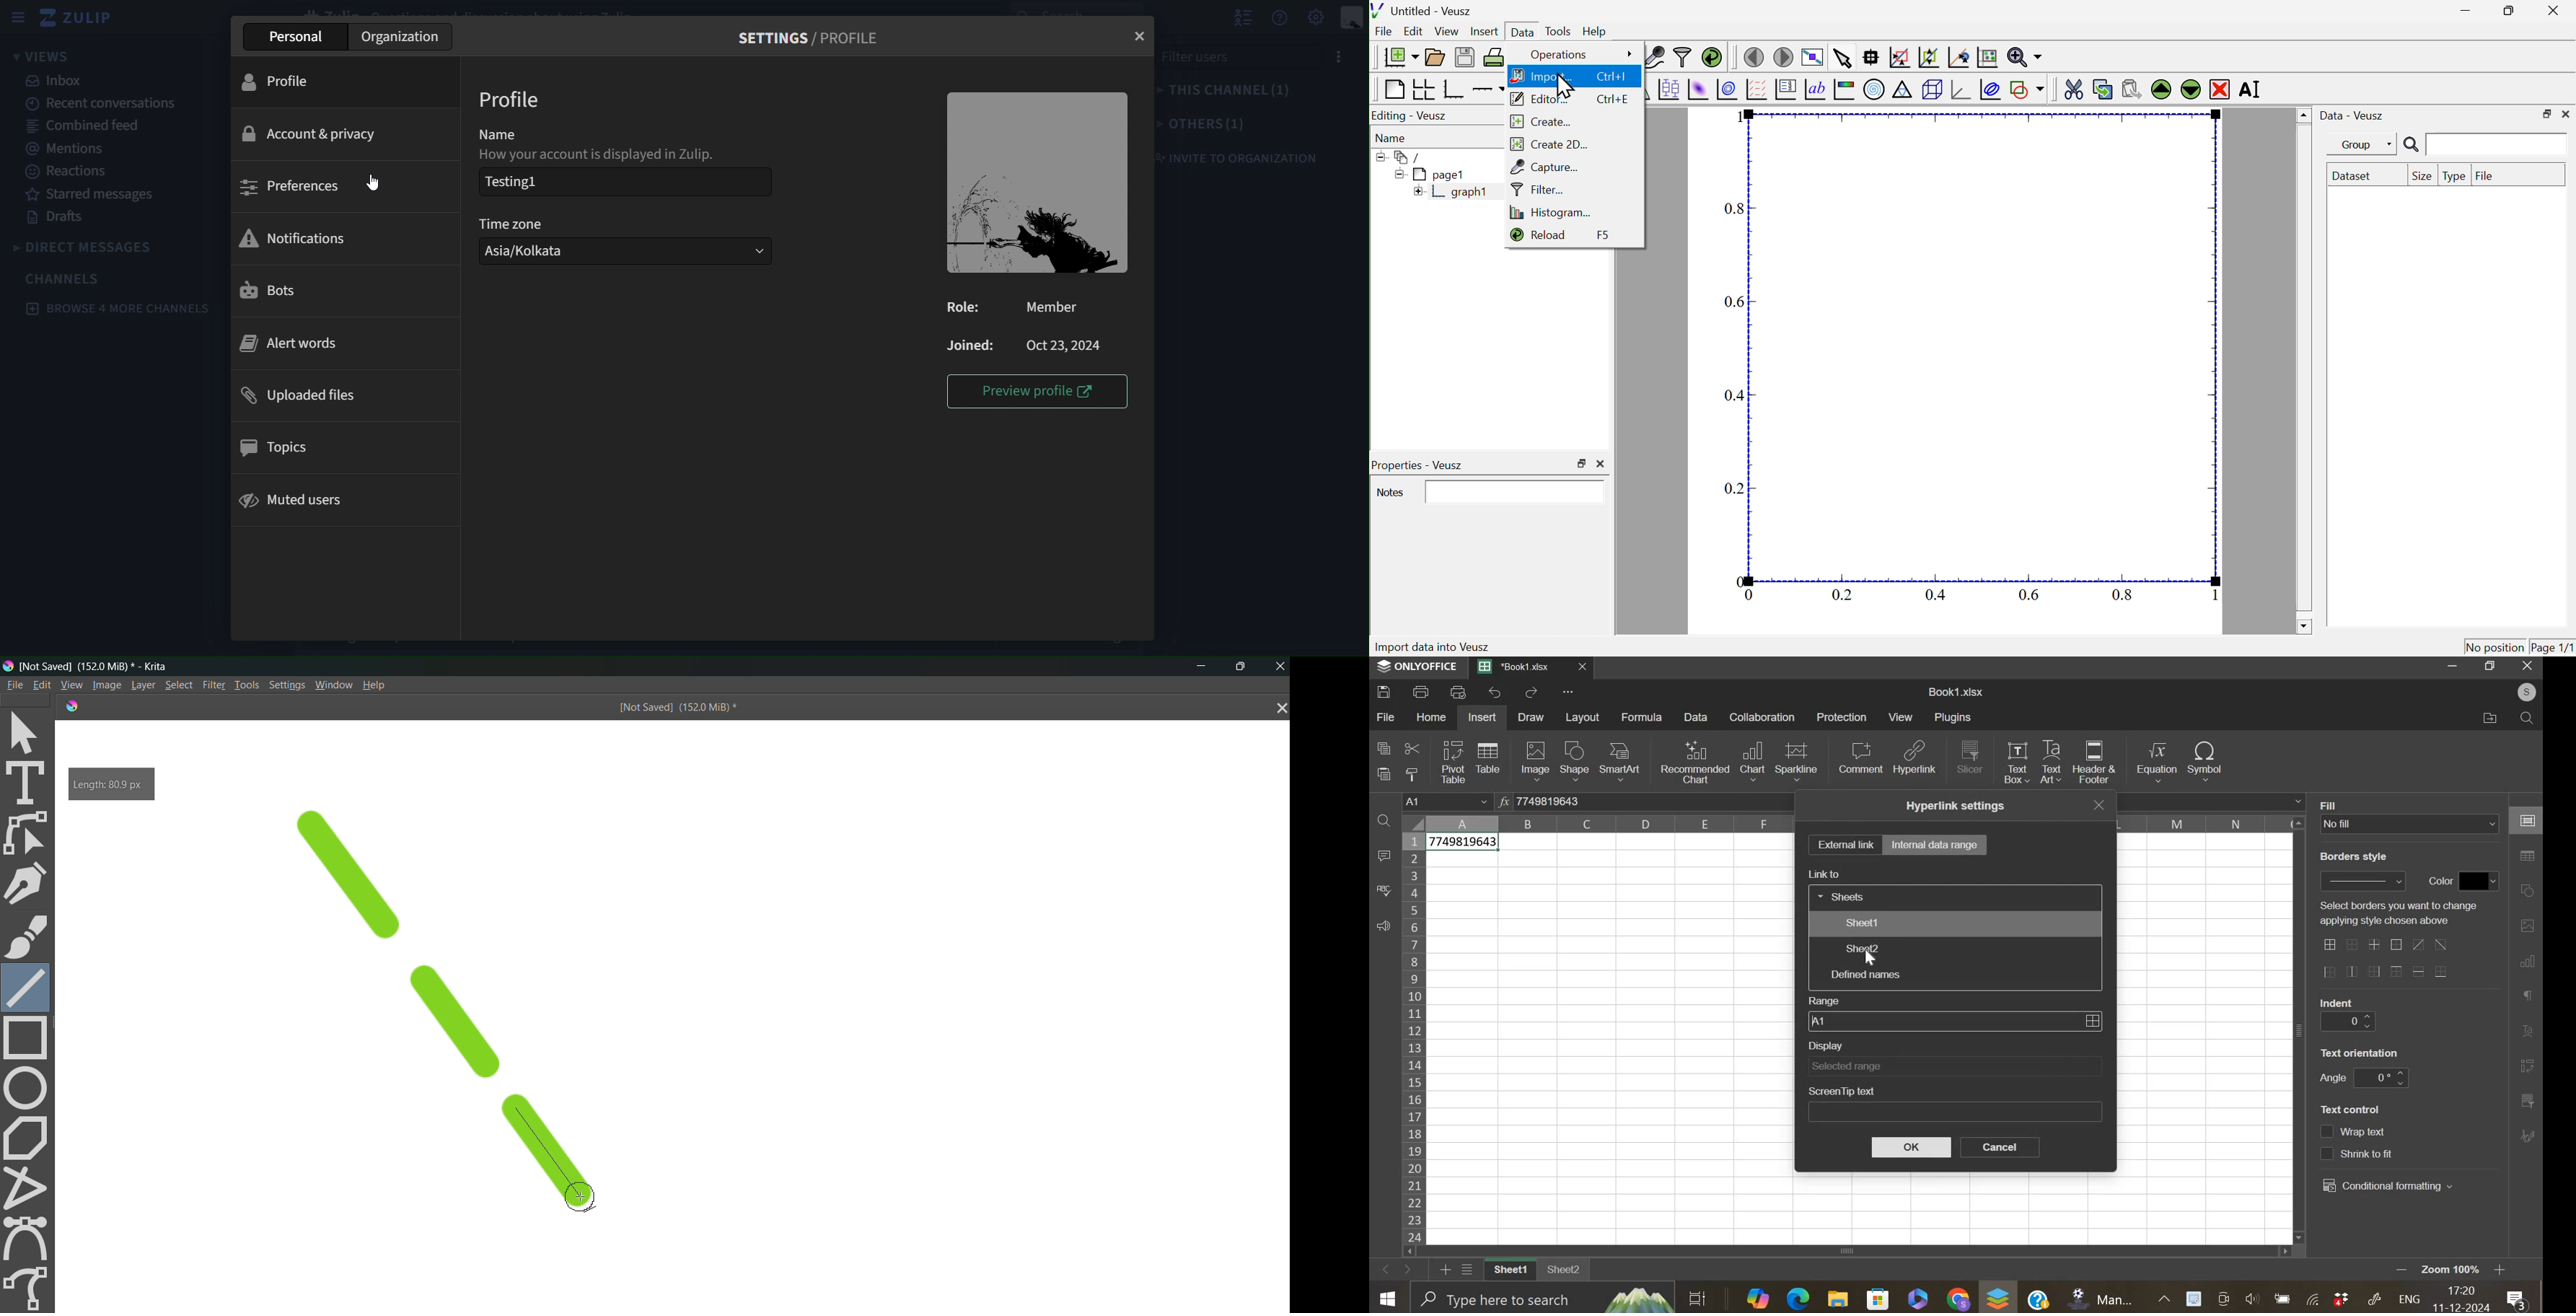 This screenshot has height=1316, width=2576. I want to click on starred messages, so click(97, 196).